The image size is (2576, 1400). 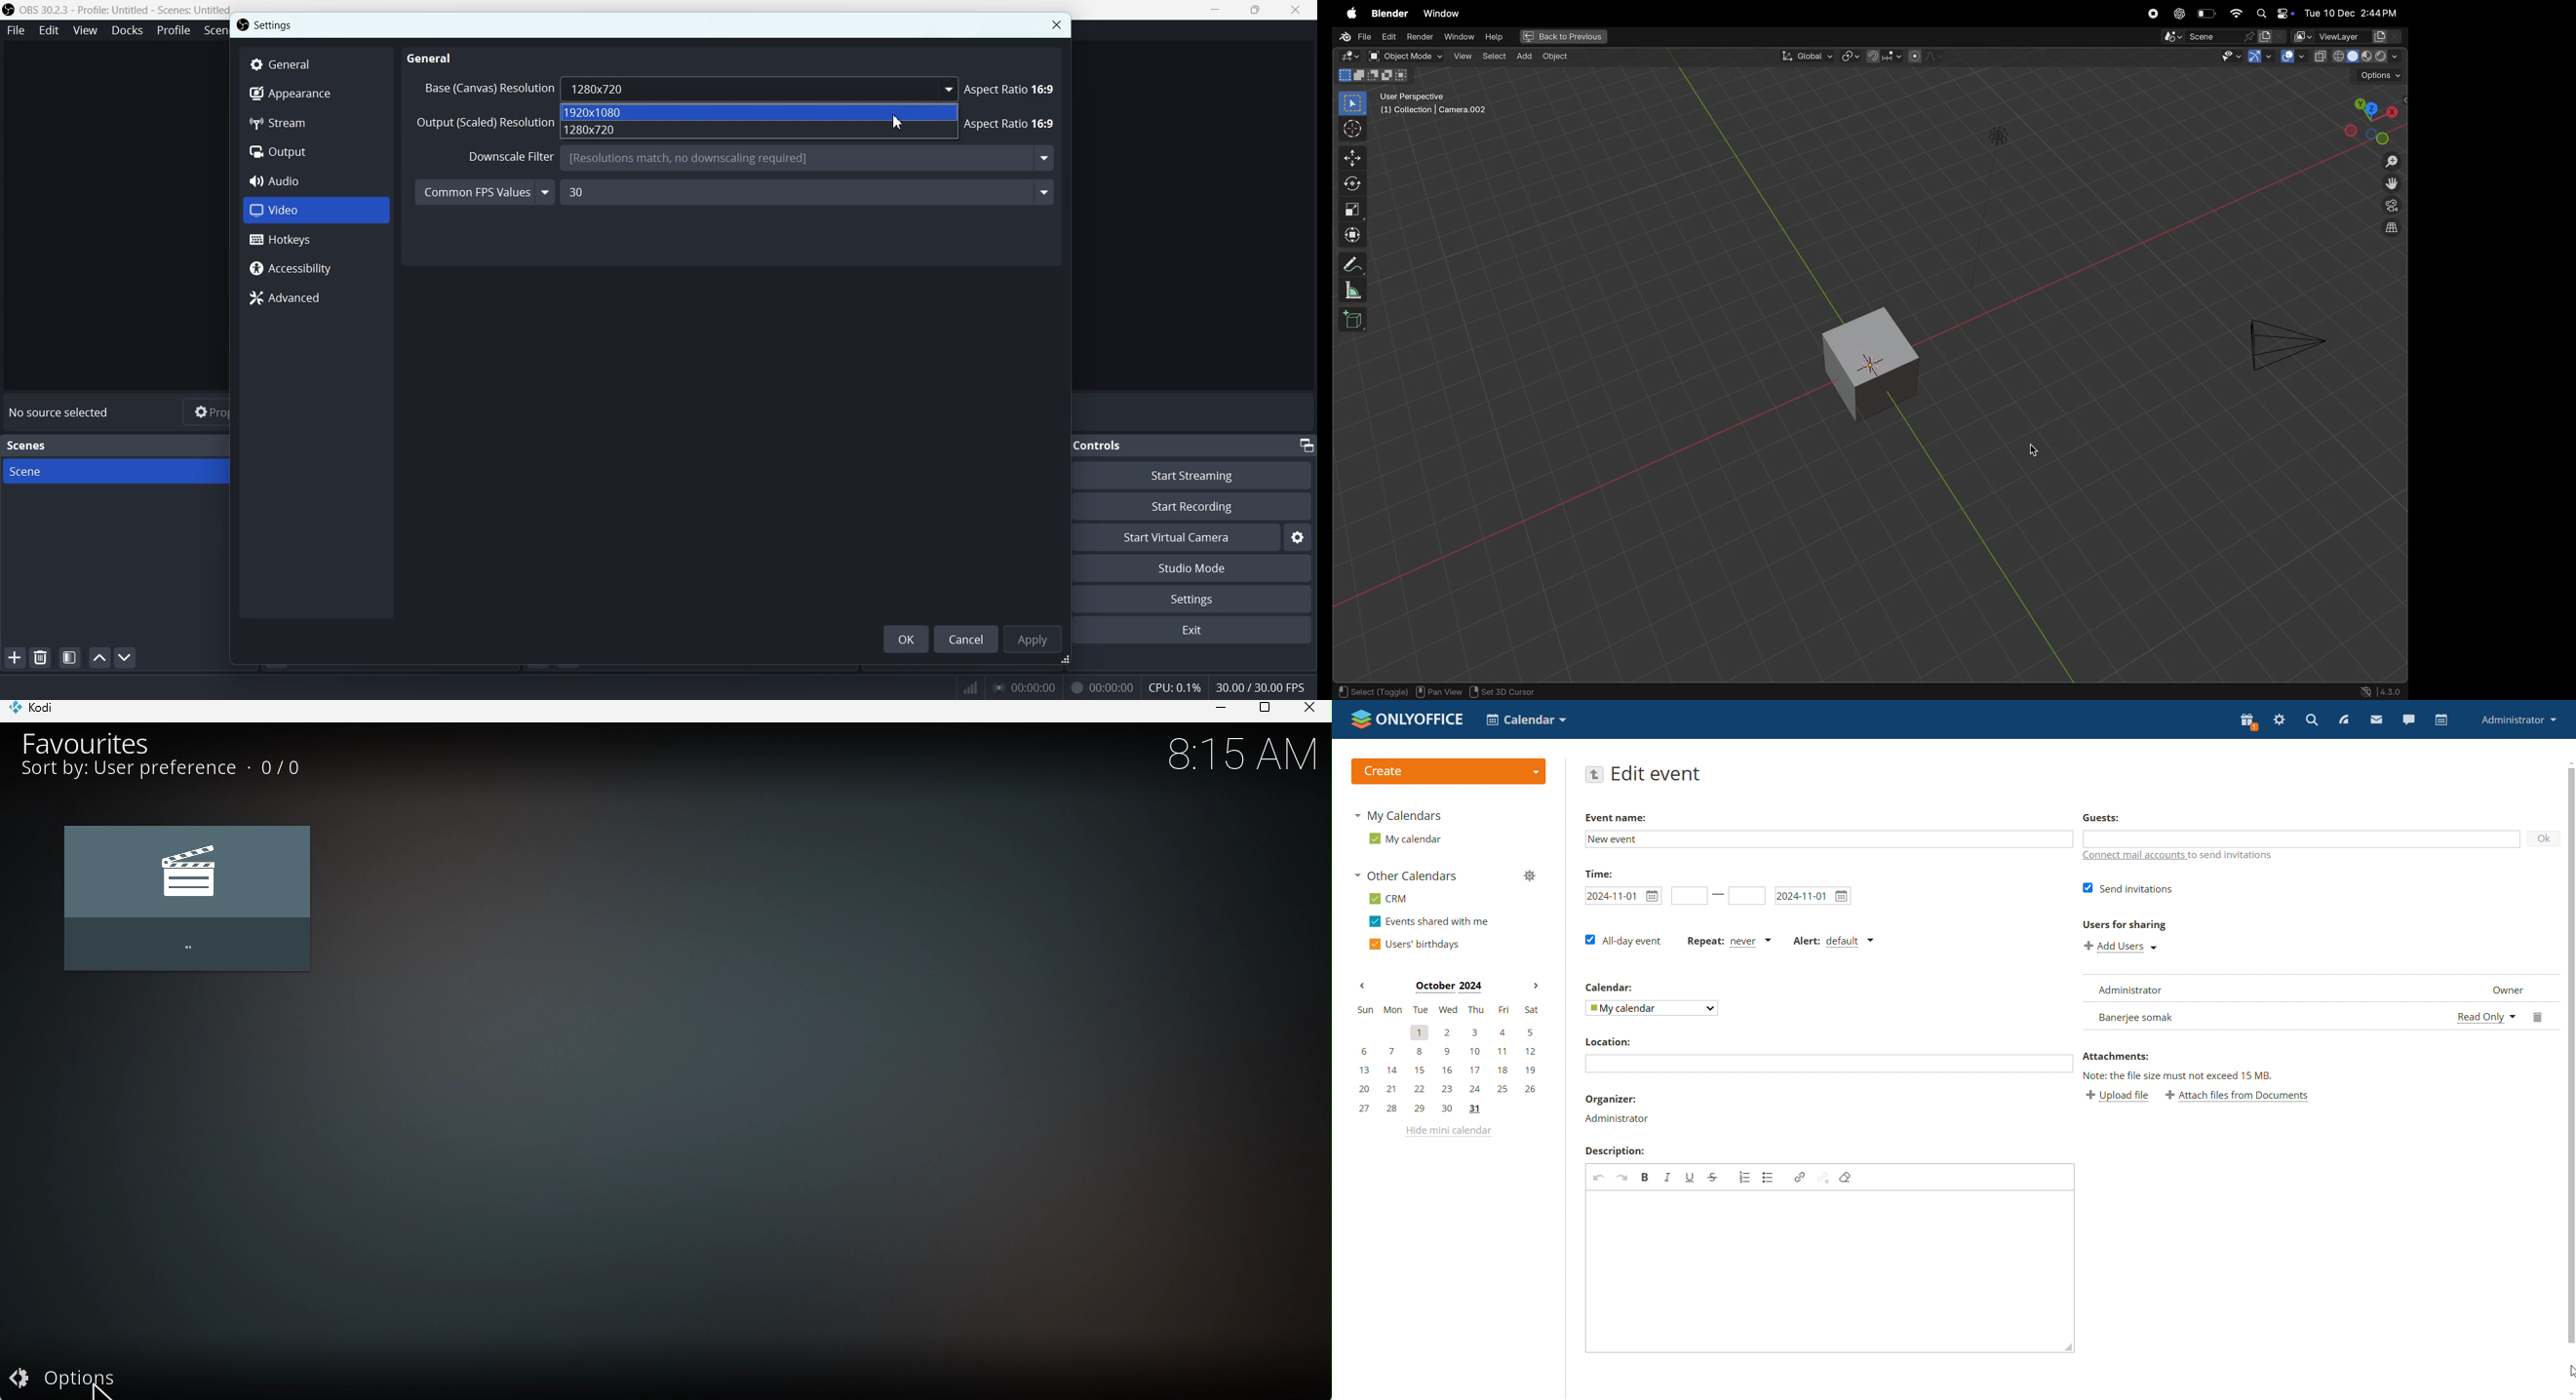 I want to click on add, so click(x=1524, y=56).